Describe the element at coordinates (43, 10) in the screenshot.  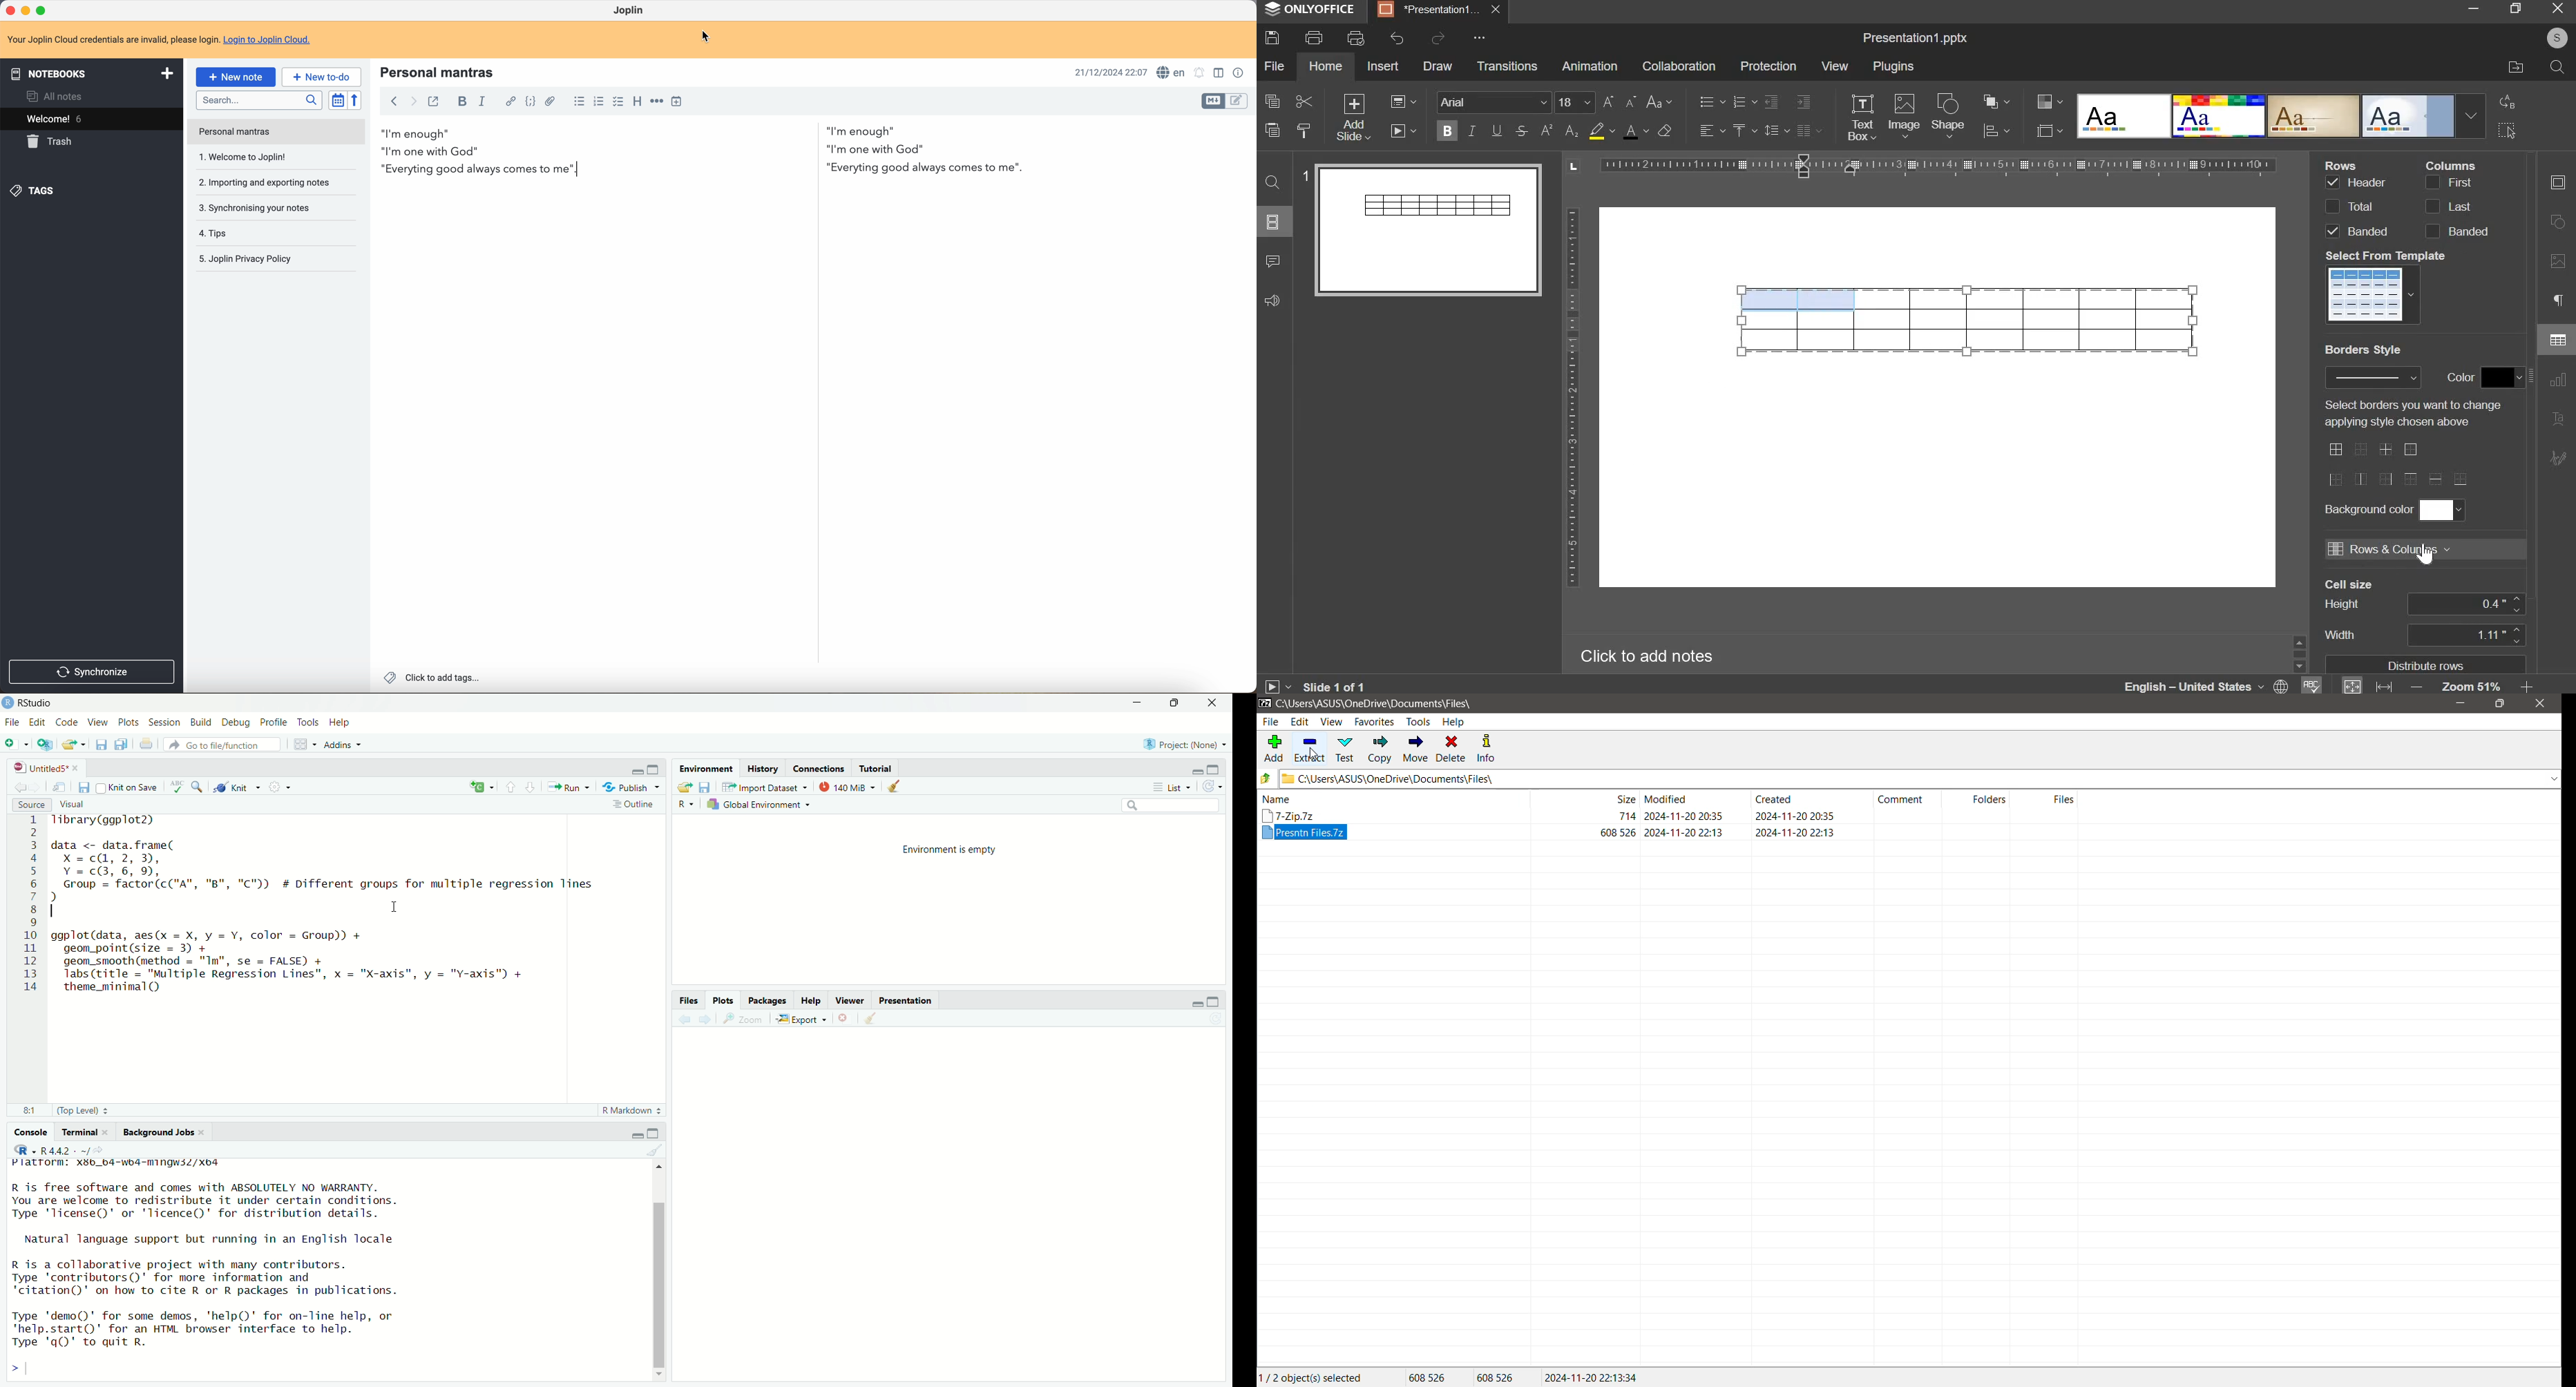
I see `maximize program` at that location.